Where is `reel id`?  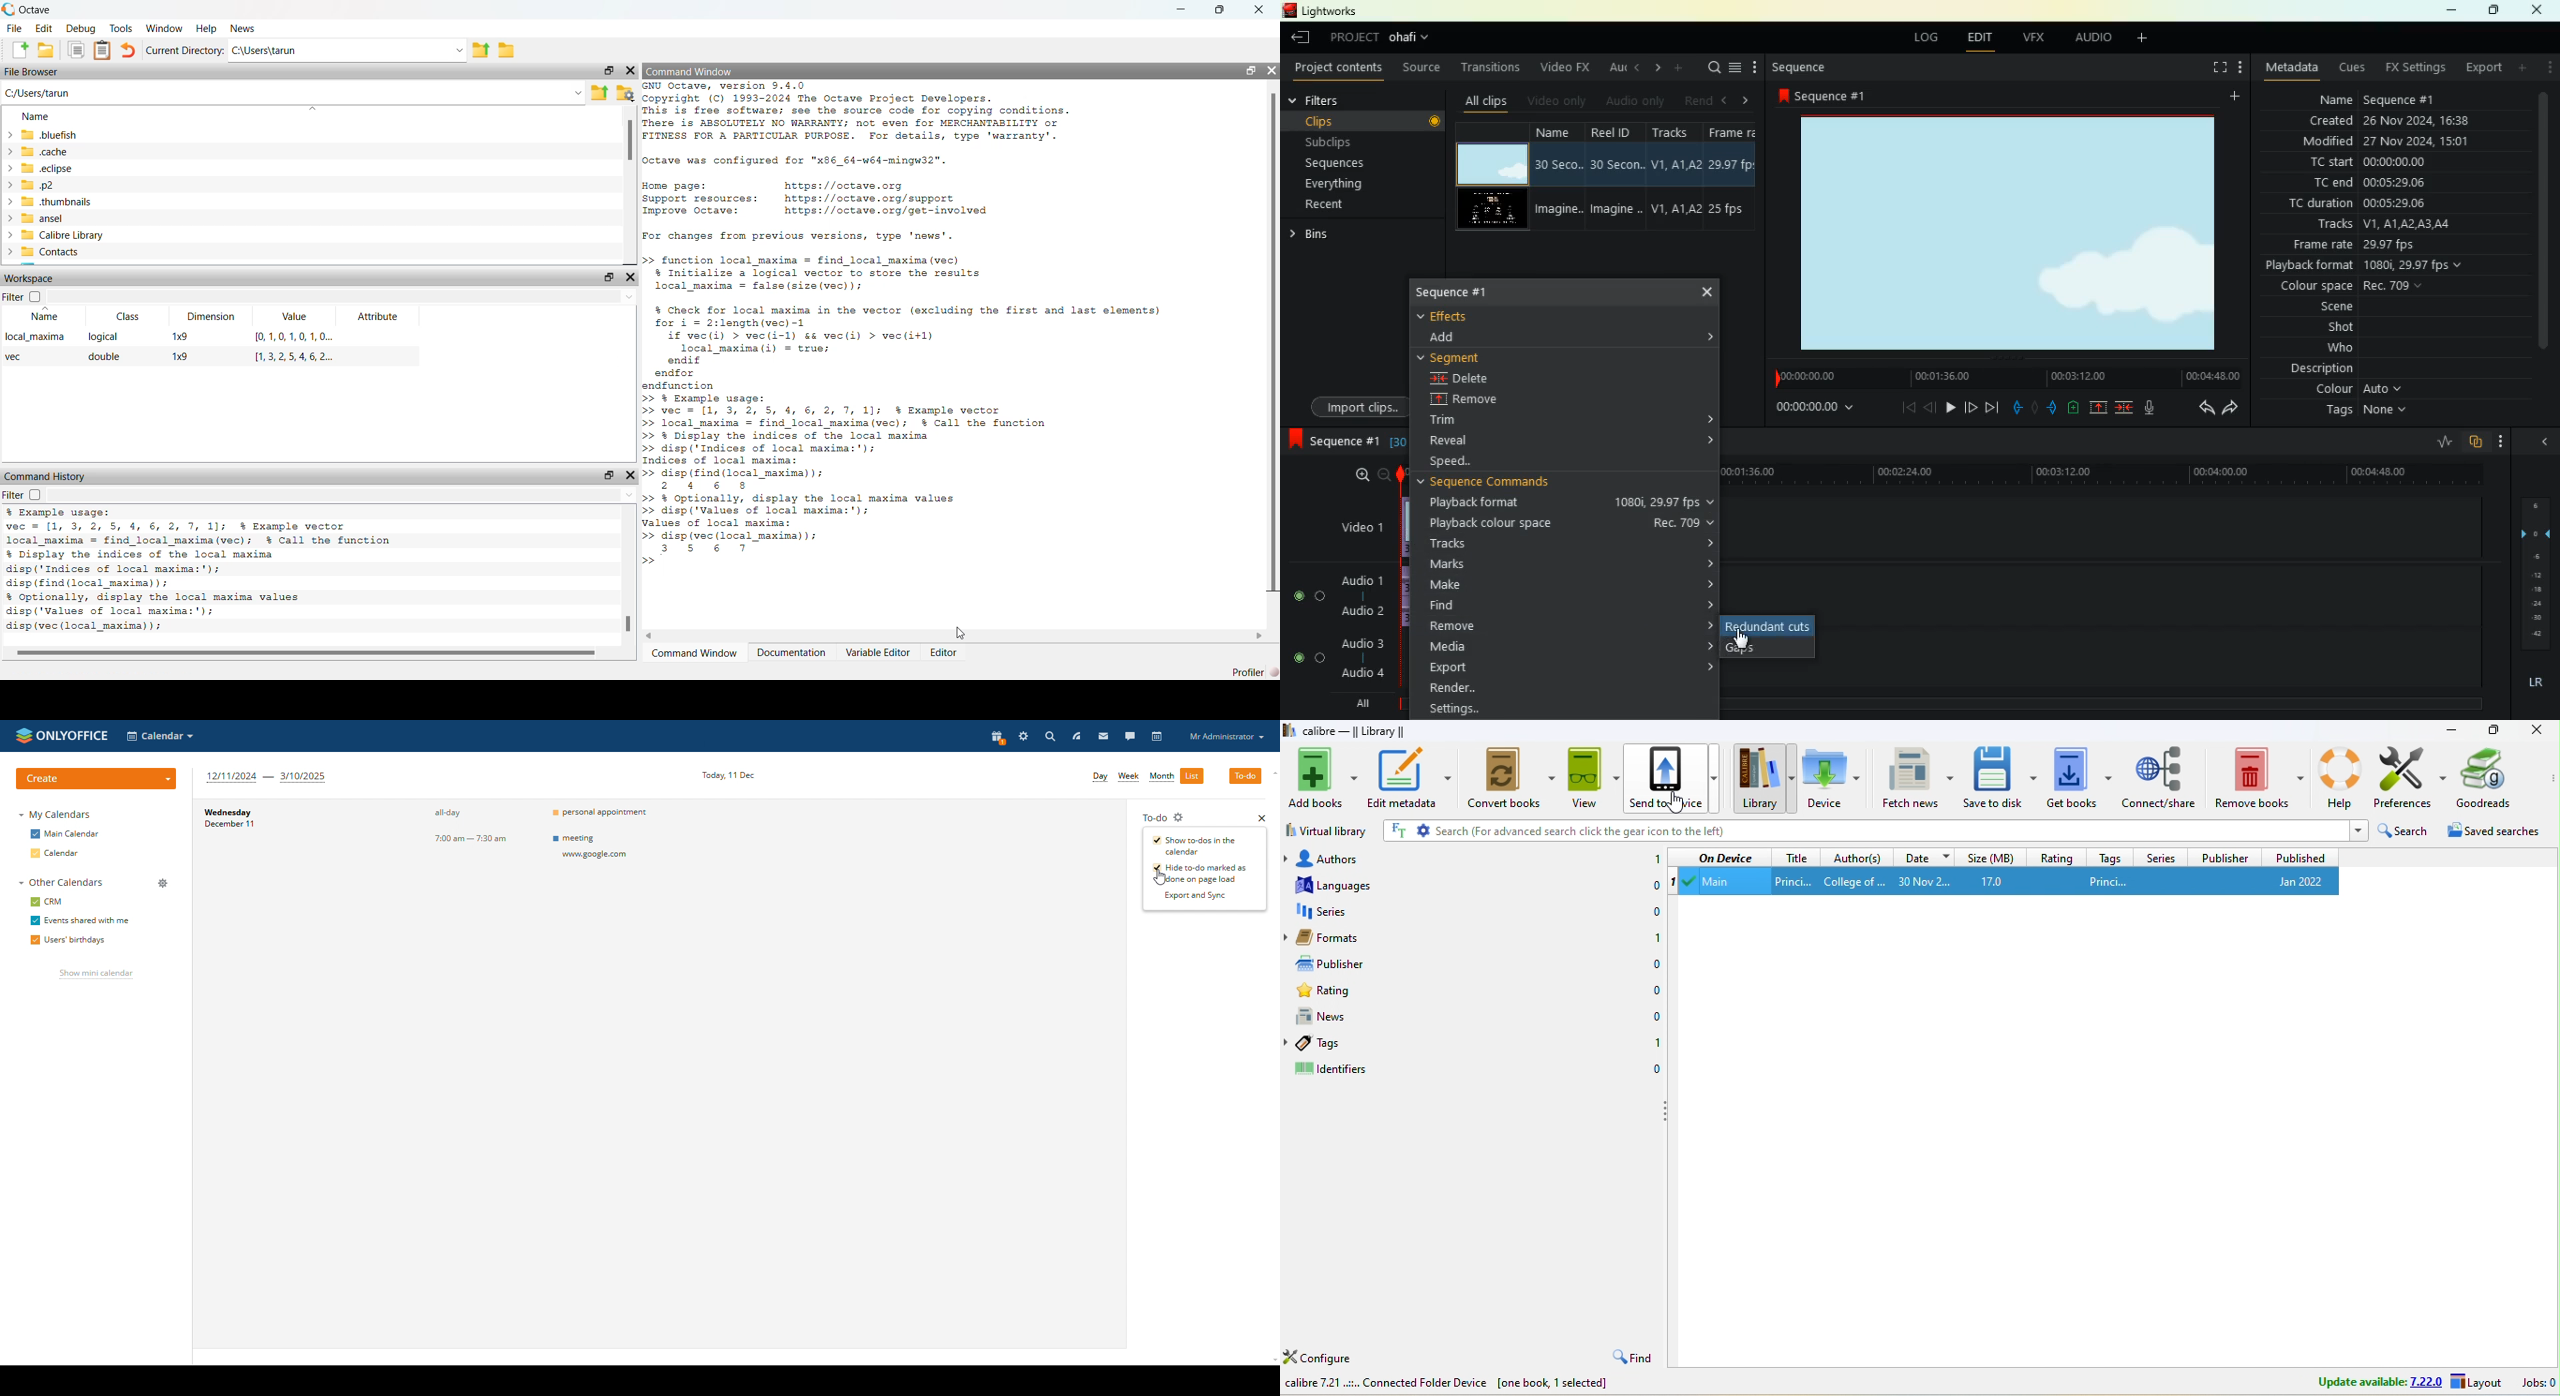
reel id is located at coordinates (1617, 175).